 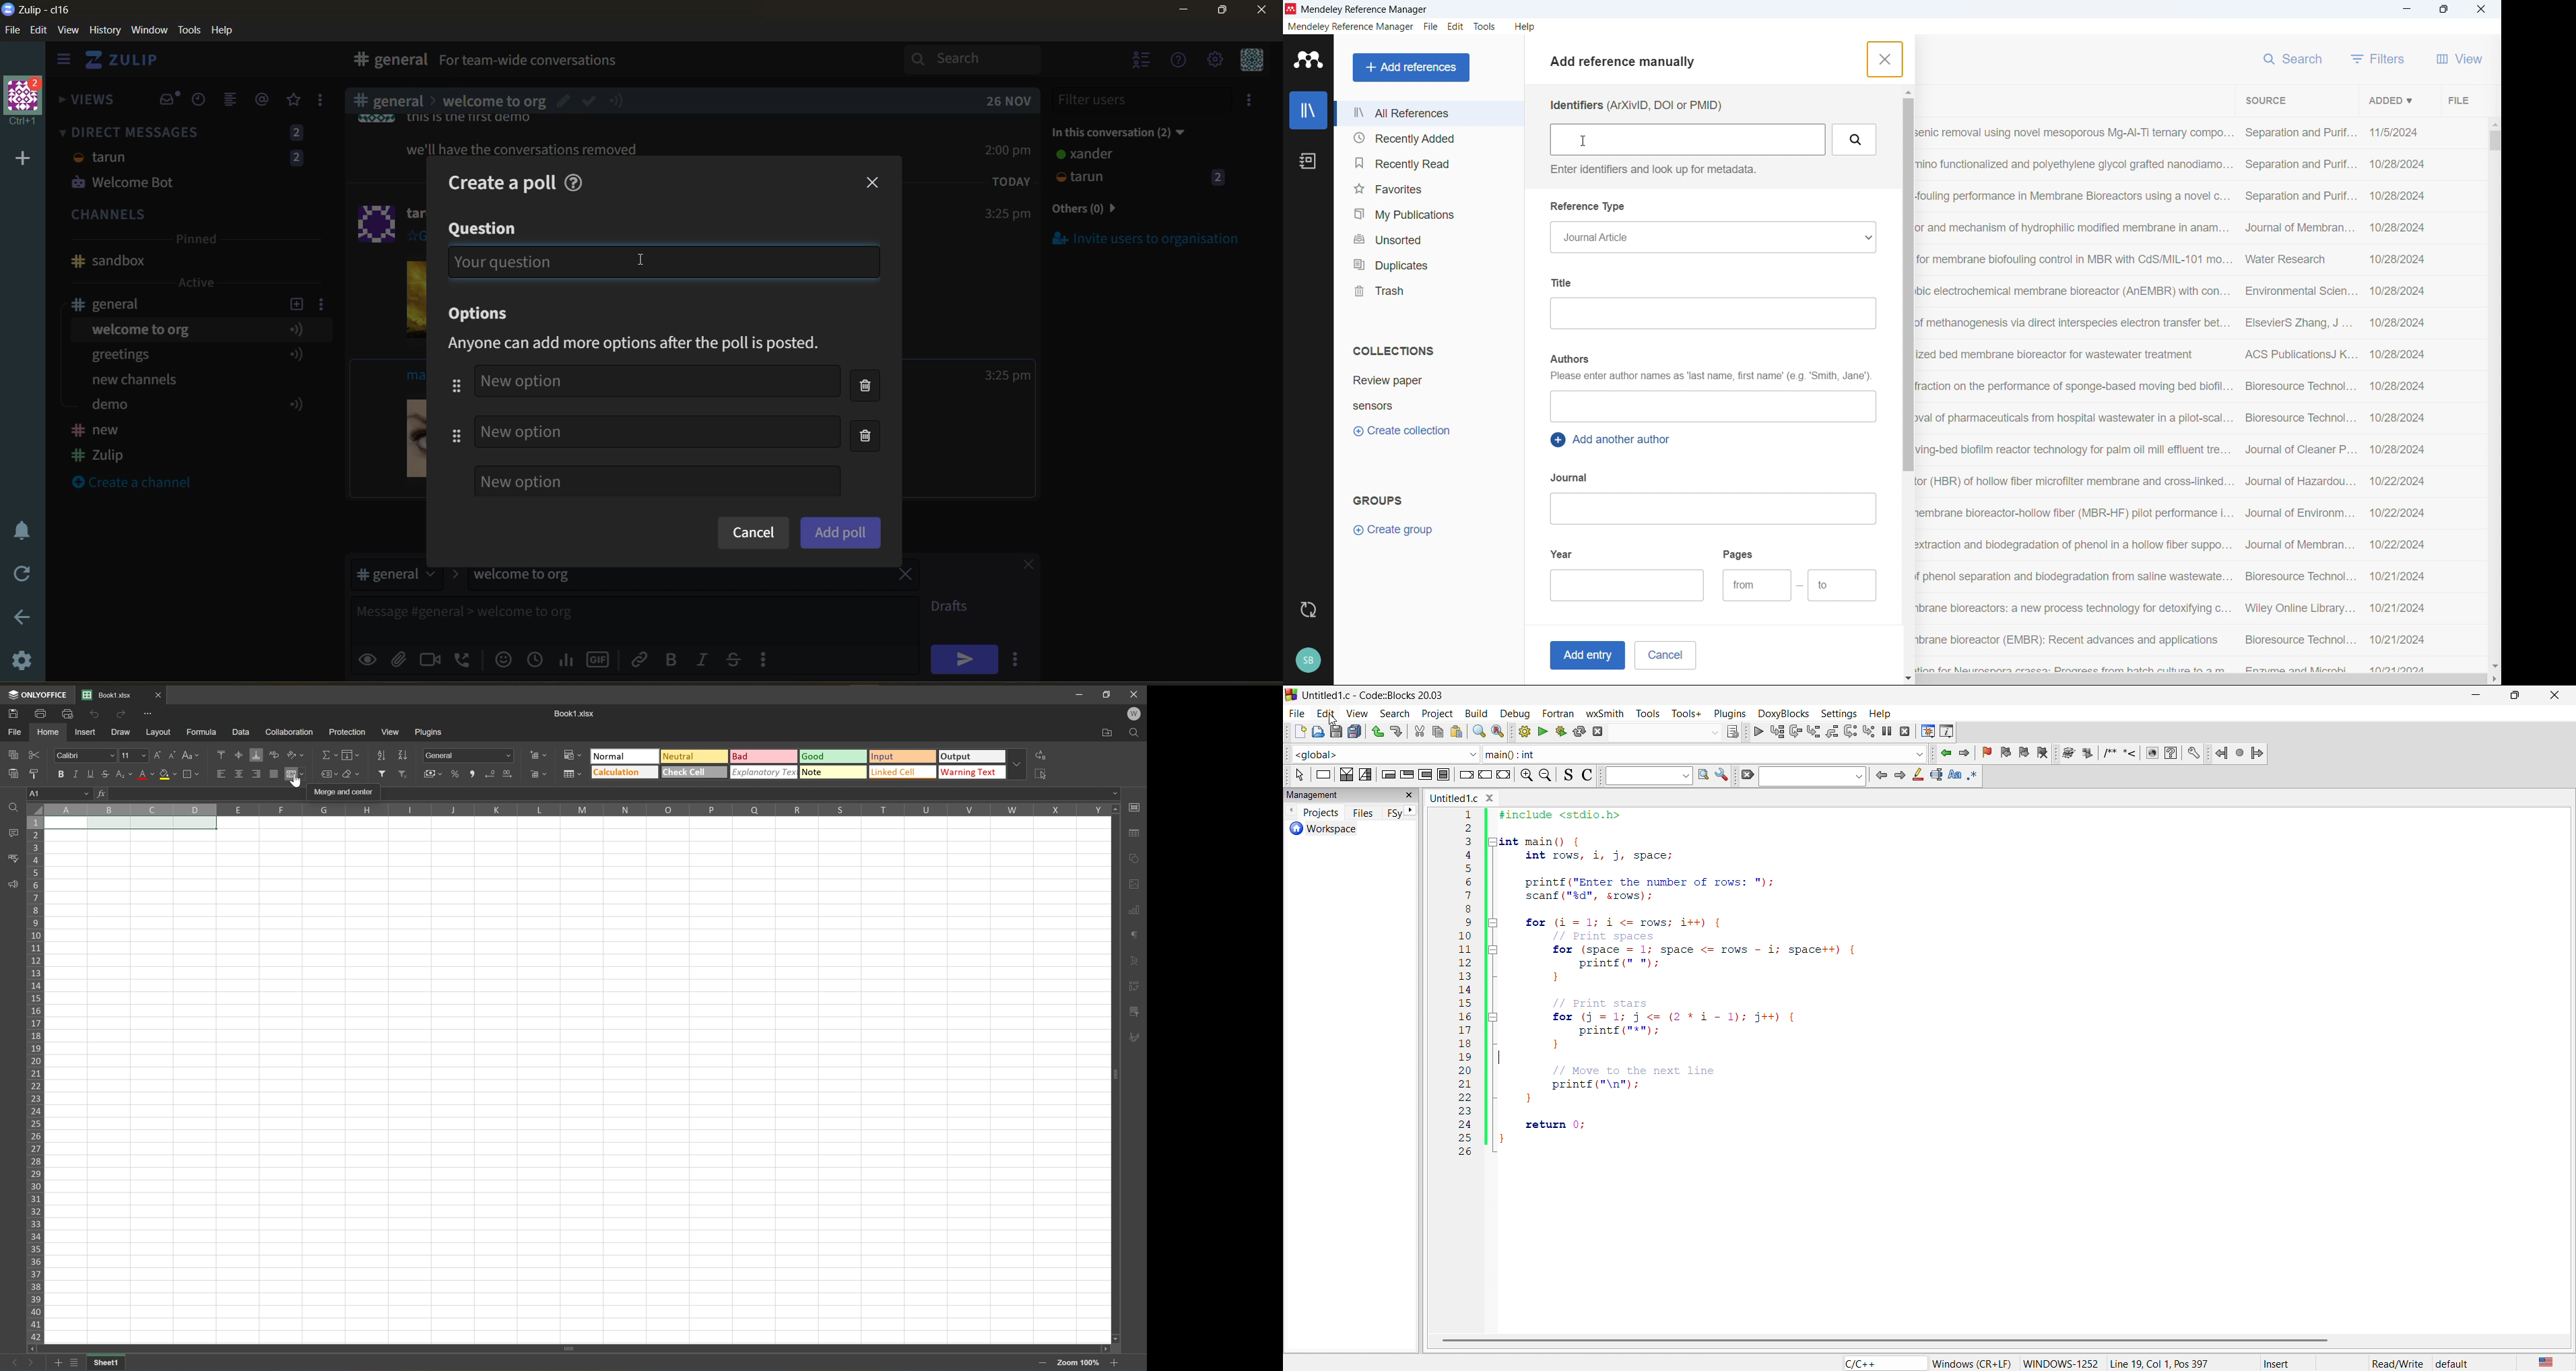 What do you see at coordinates (2068, 753) in the screenshot?
I see `run doxy wizard` at bounding box center [2068, 753].